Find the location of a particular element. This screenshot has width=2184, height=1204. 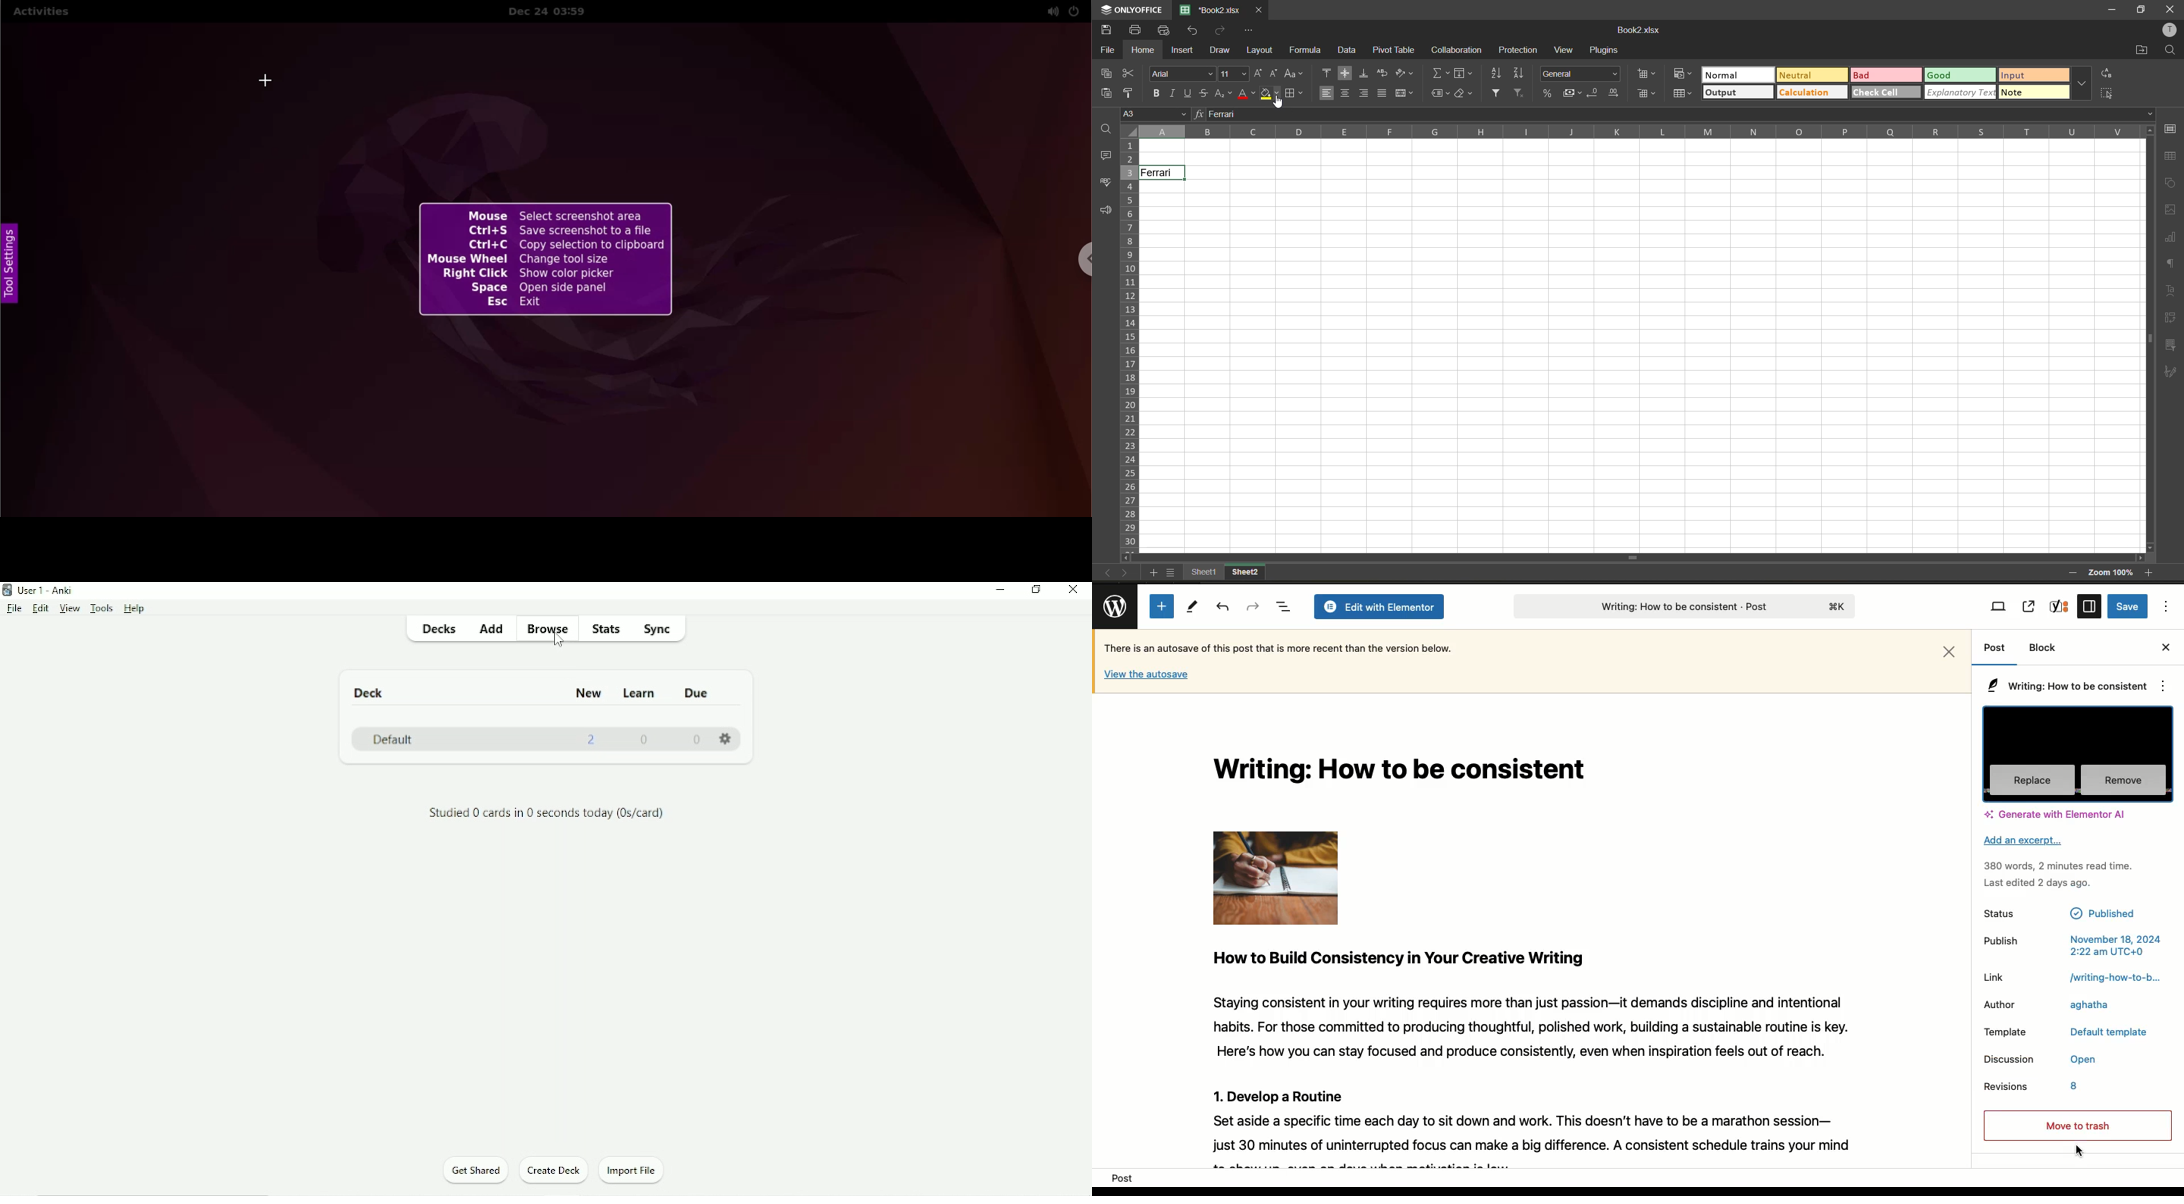

bold is located at coordinates (1157, 93).